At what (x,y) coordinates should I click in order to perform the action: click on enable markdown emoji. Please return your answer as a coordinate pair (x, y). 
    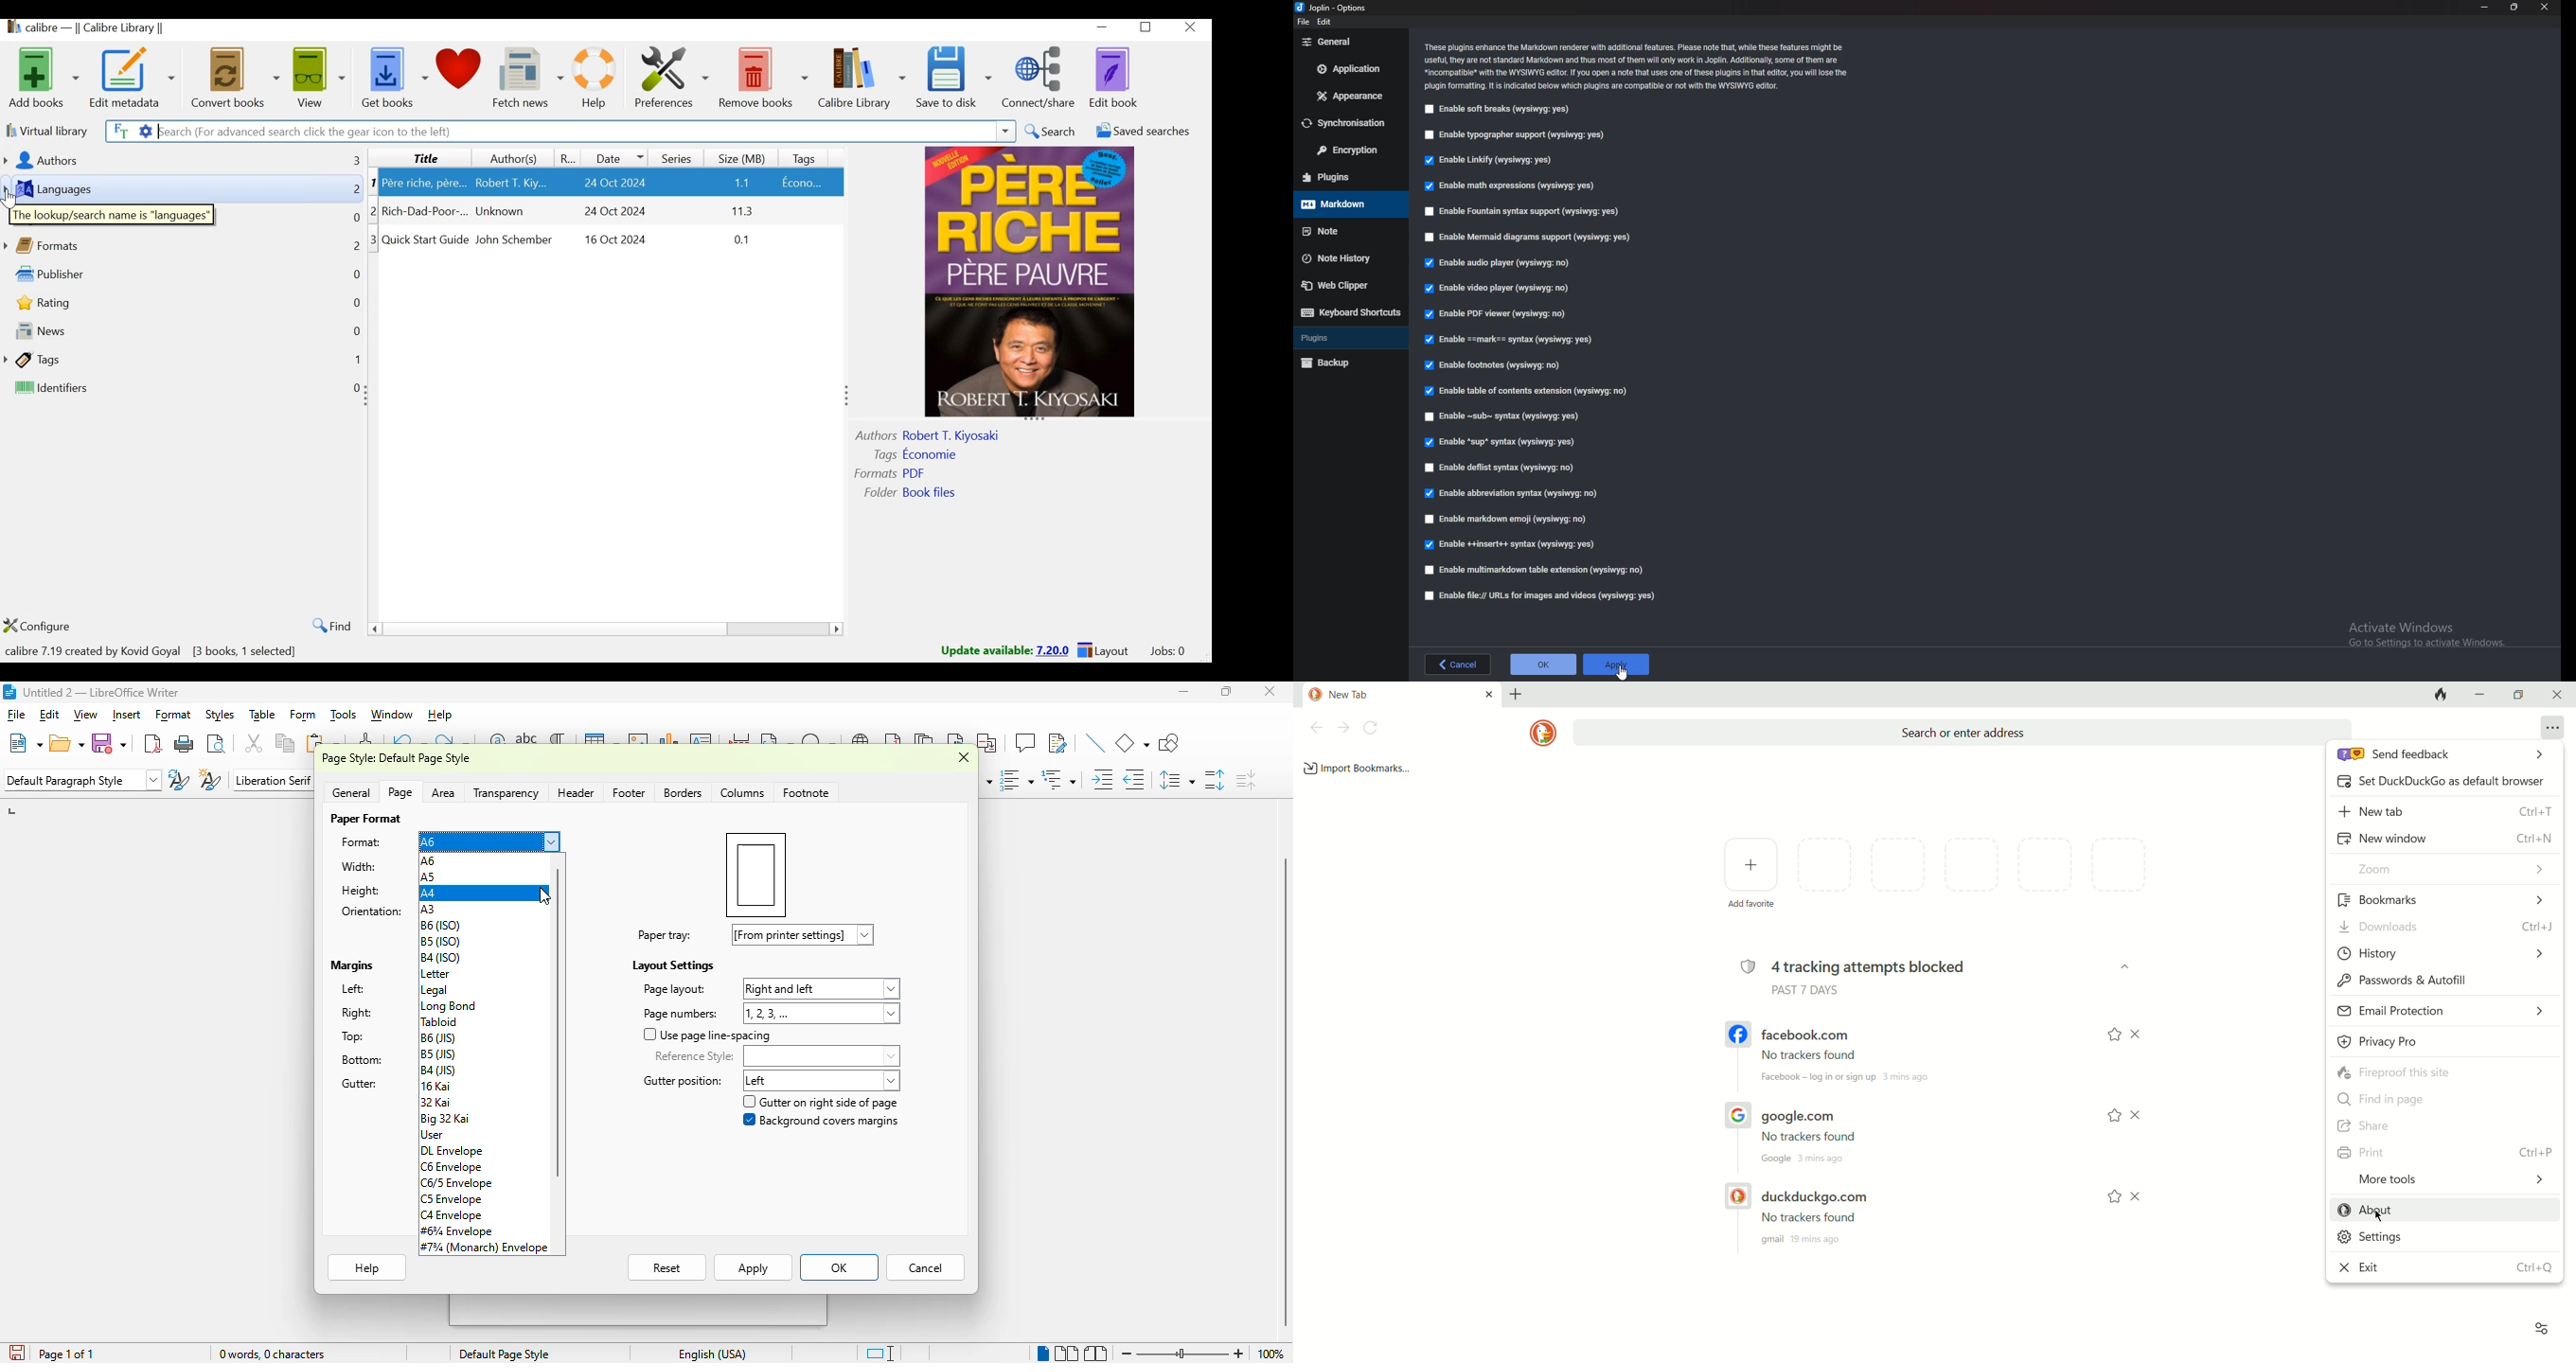
    Looking at the image, I should click on (1510, 520).